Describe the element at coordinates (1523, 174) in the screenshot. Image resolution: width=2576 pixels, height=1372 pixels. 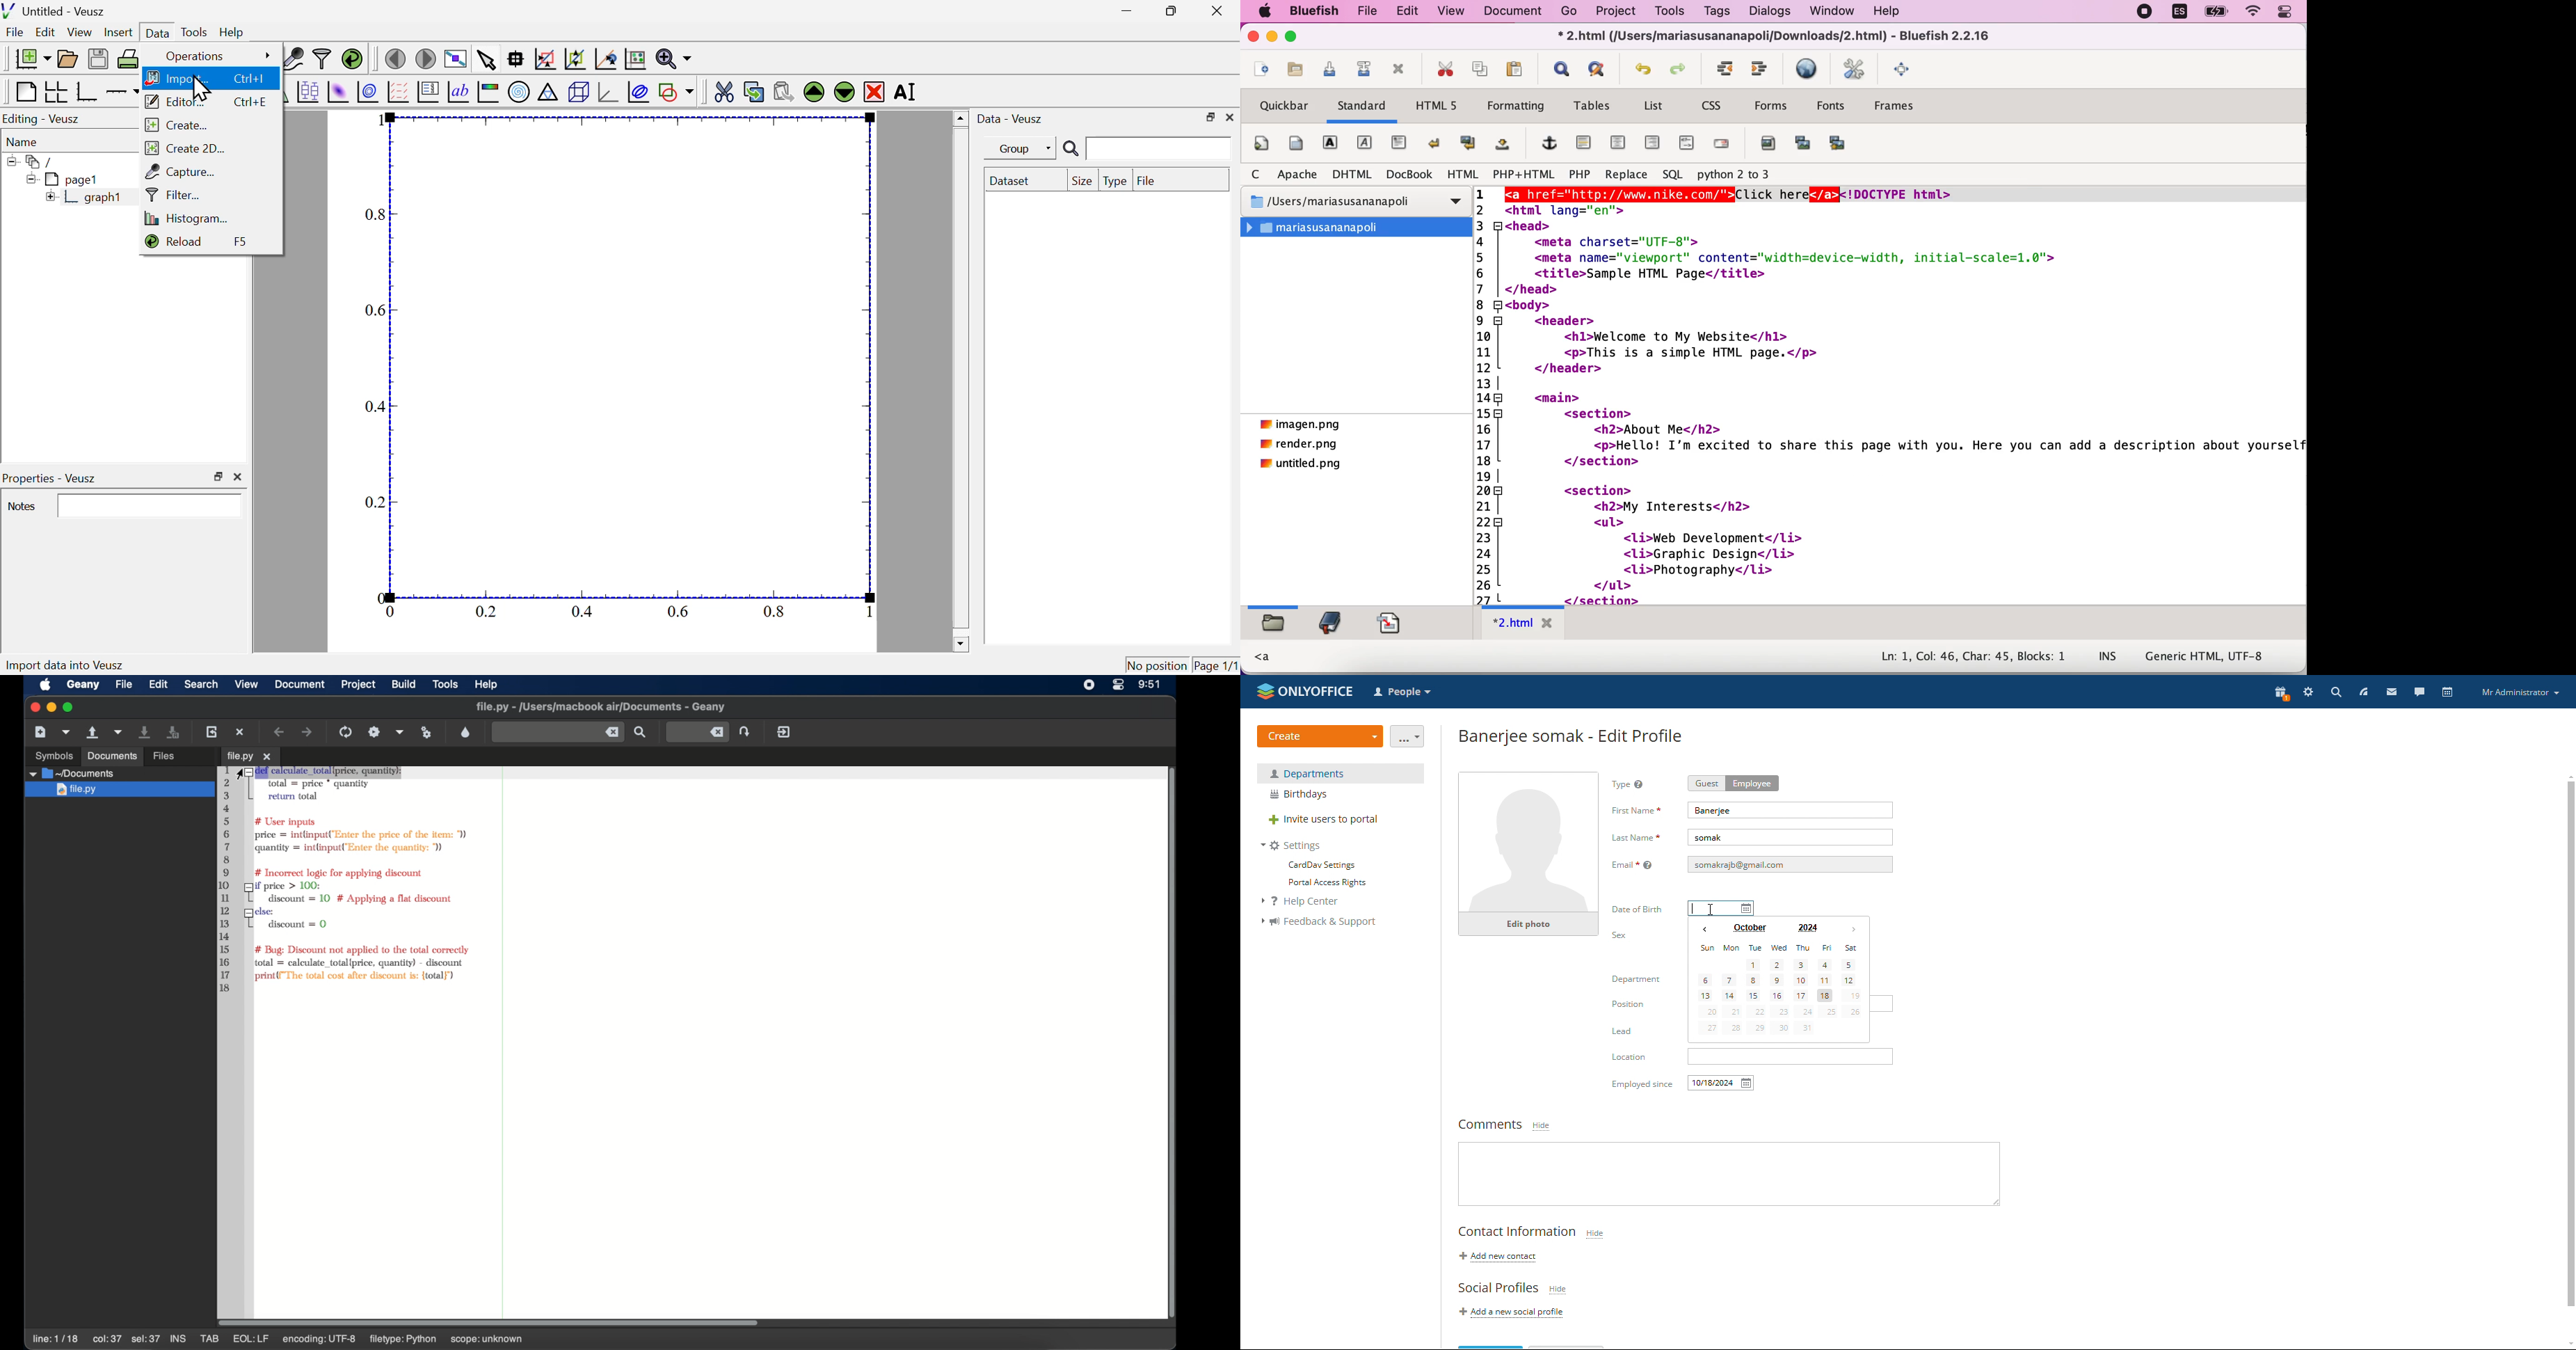
I see `php+html` at that location.